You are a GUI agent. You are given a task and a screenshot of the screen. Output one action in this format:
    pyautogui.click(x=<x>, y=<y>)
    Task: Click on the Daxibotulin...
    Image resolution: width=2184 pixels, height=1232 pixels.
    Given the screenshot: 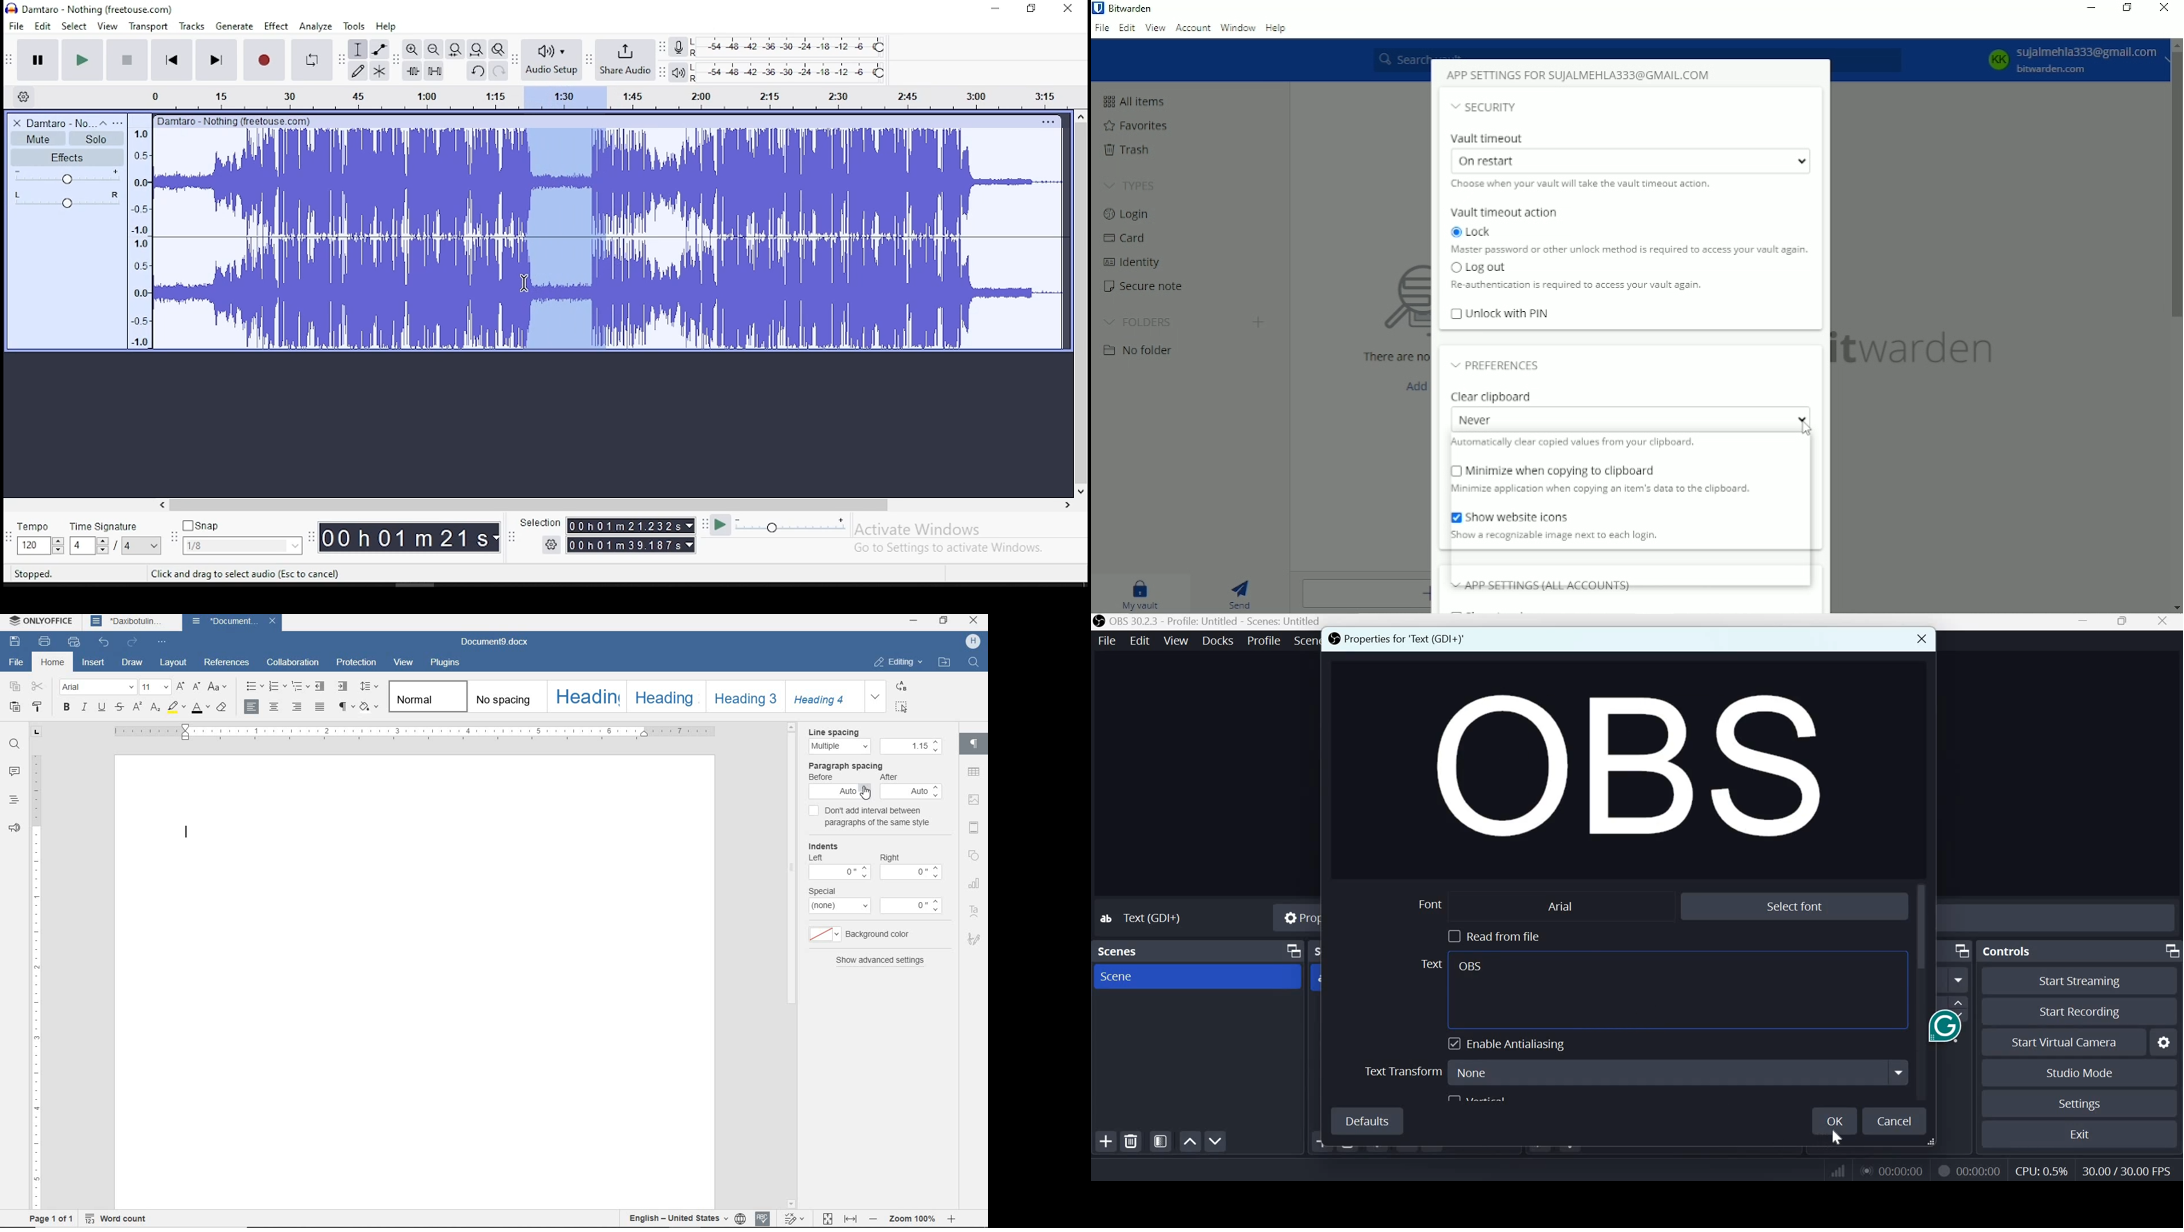 What is the action you would take?
    pyautogui.click(x=133, y=622)
    